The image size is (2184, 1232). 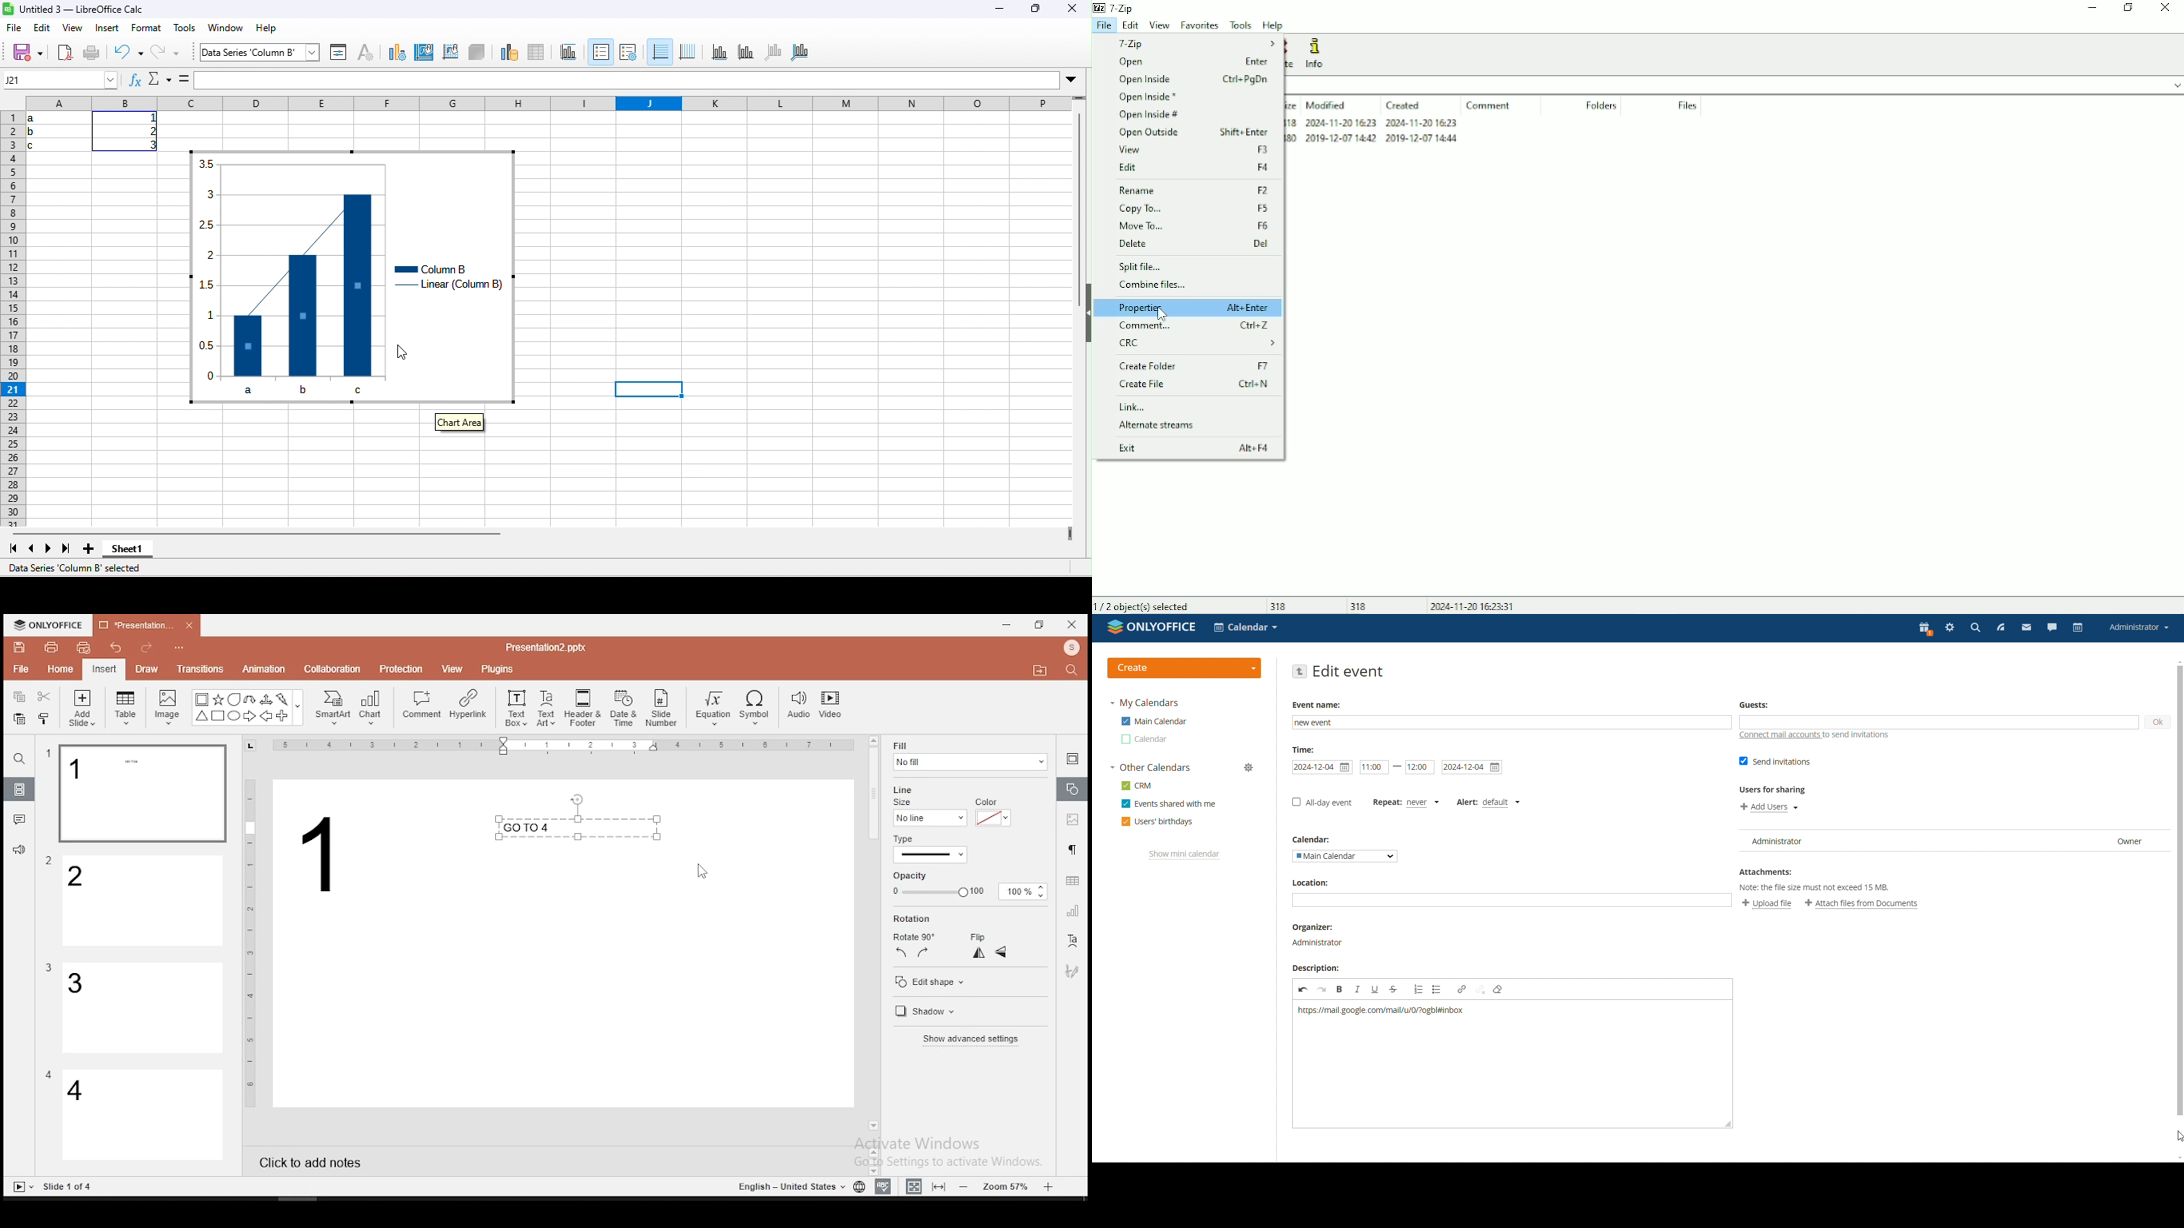 What do you see at coordinates (2177, 661) in the screenshot?
I see `scroll up` at bounding box center [2177, 661].